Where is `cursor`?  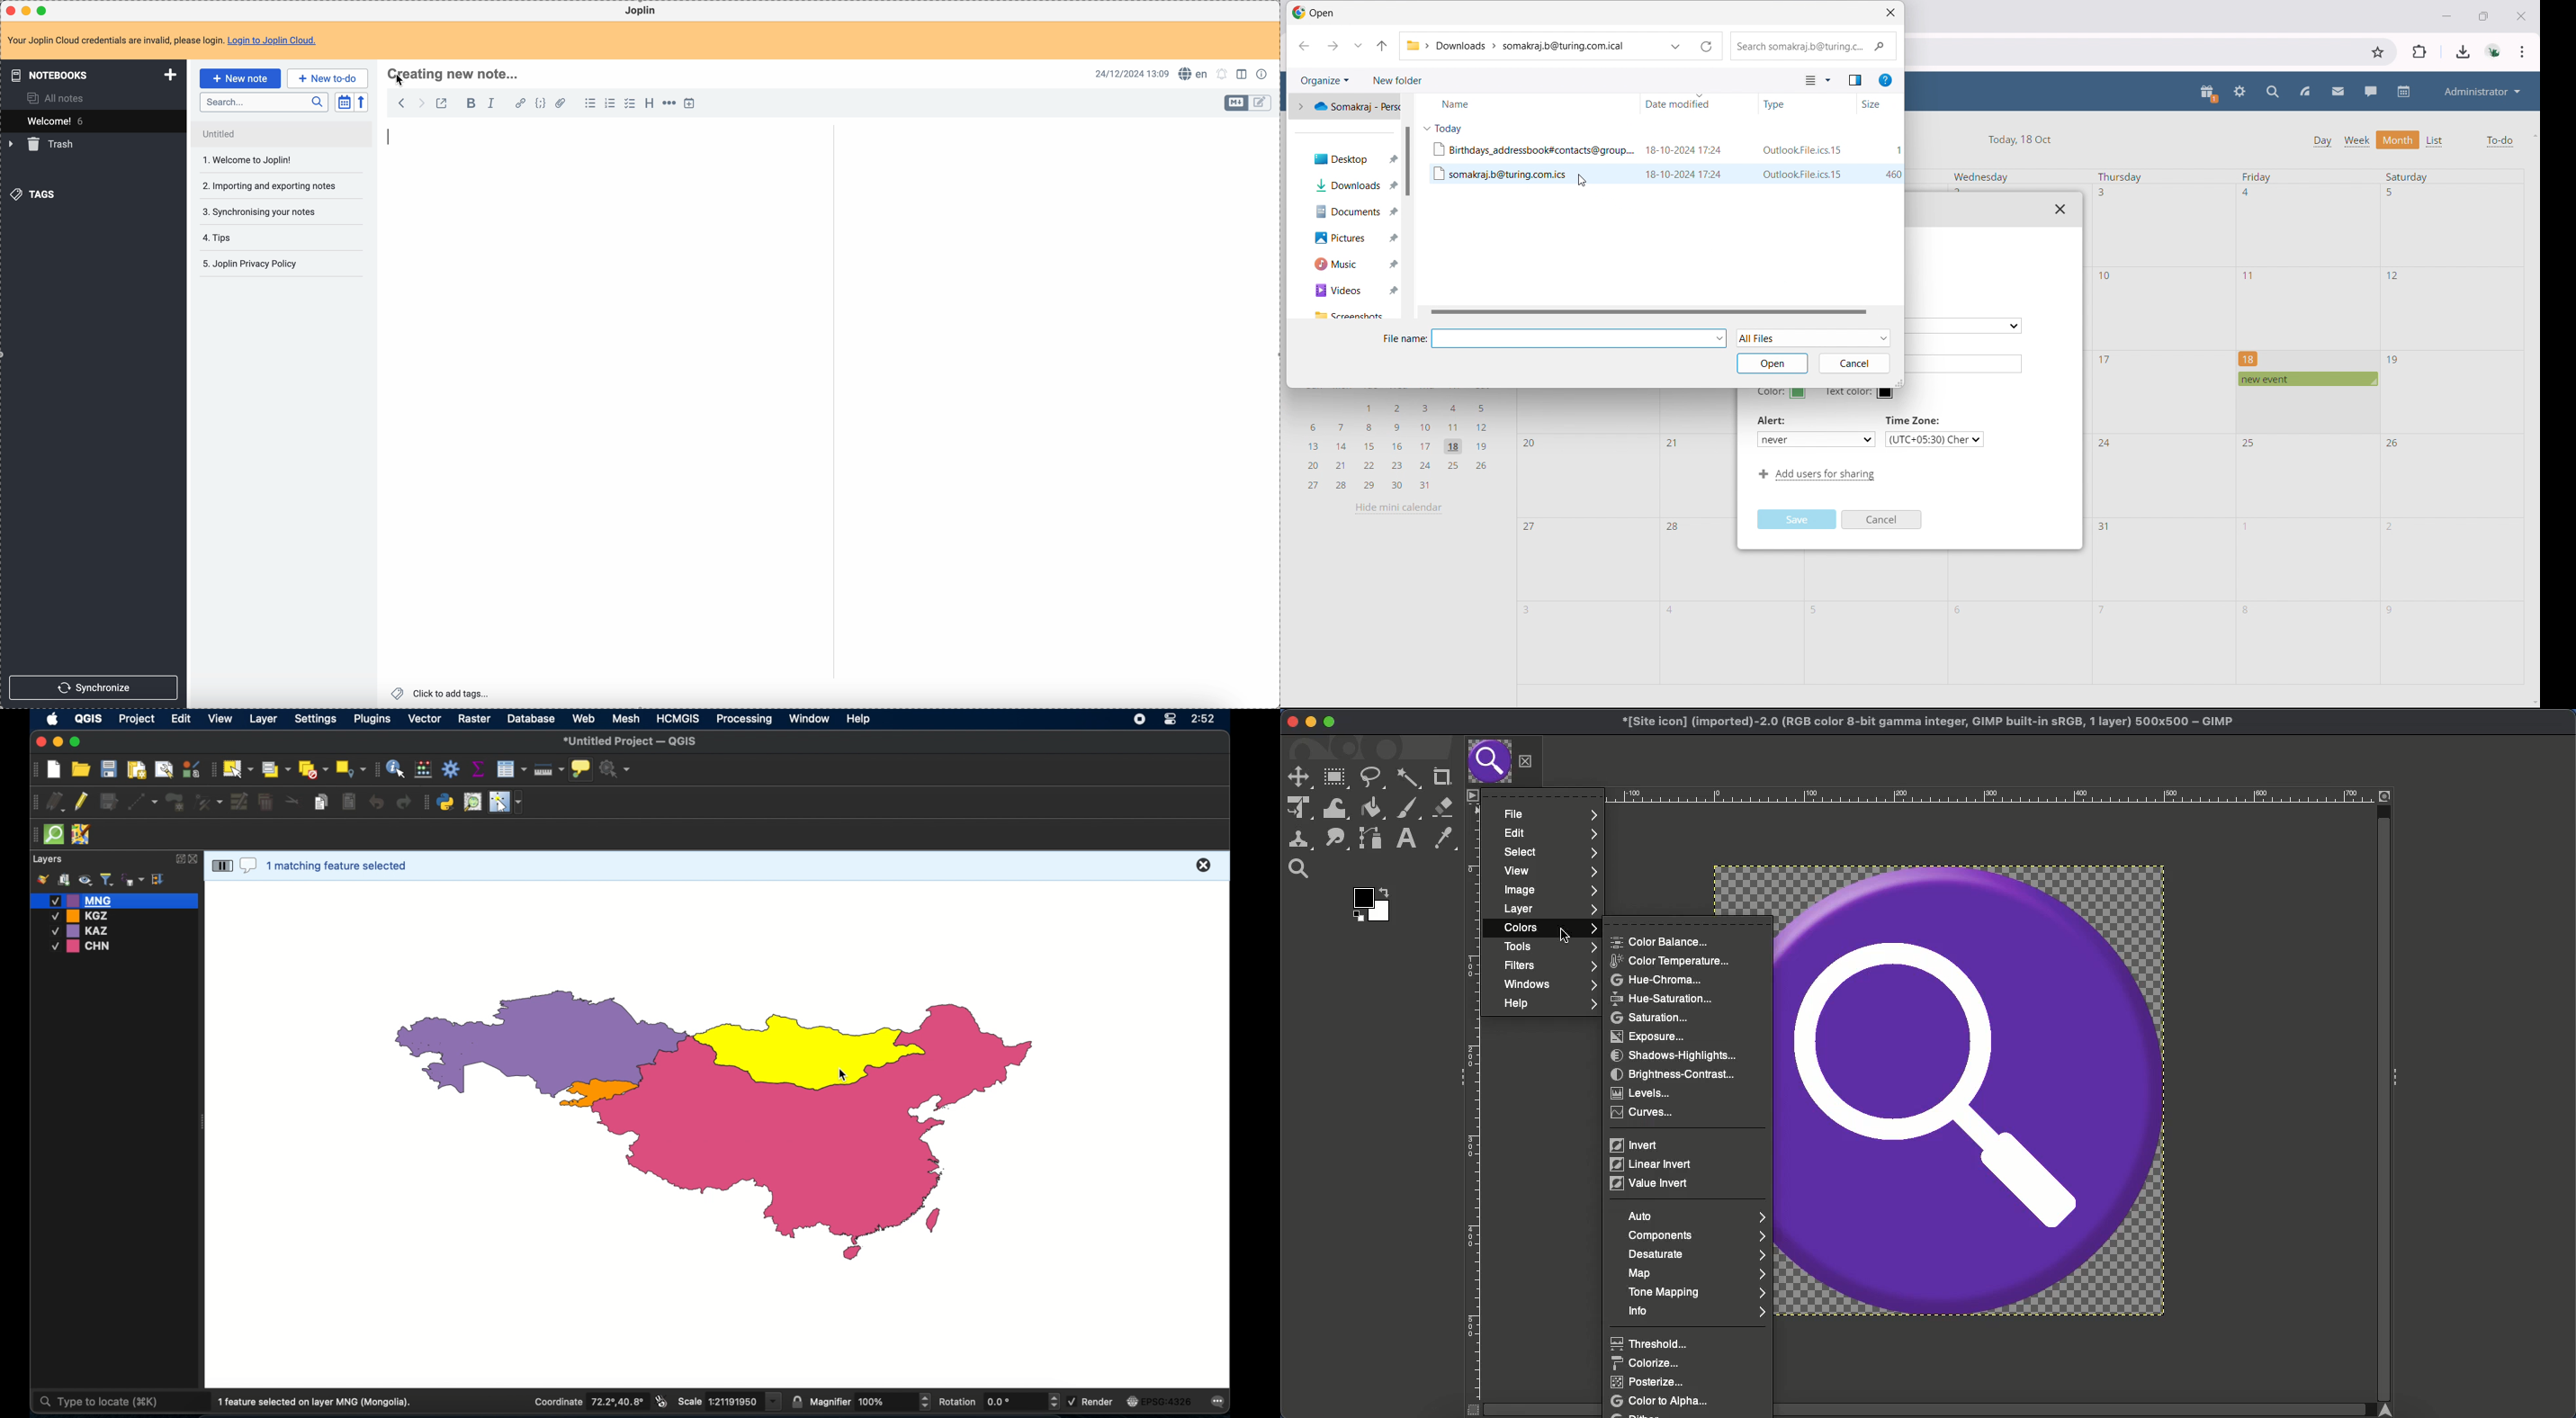
cursor is located at coordinates (402, 82).